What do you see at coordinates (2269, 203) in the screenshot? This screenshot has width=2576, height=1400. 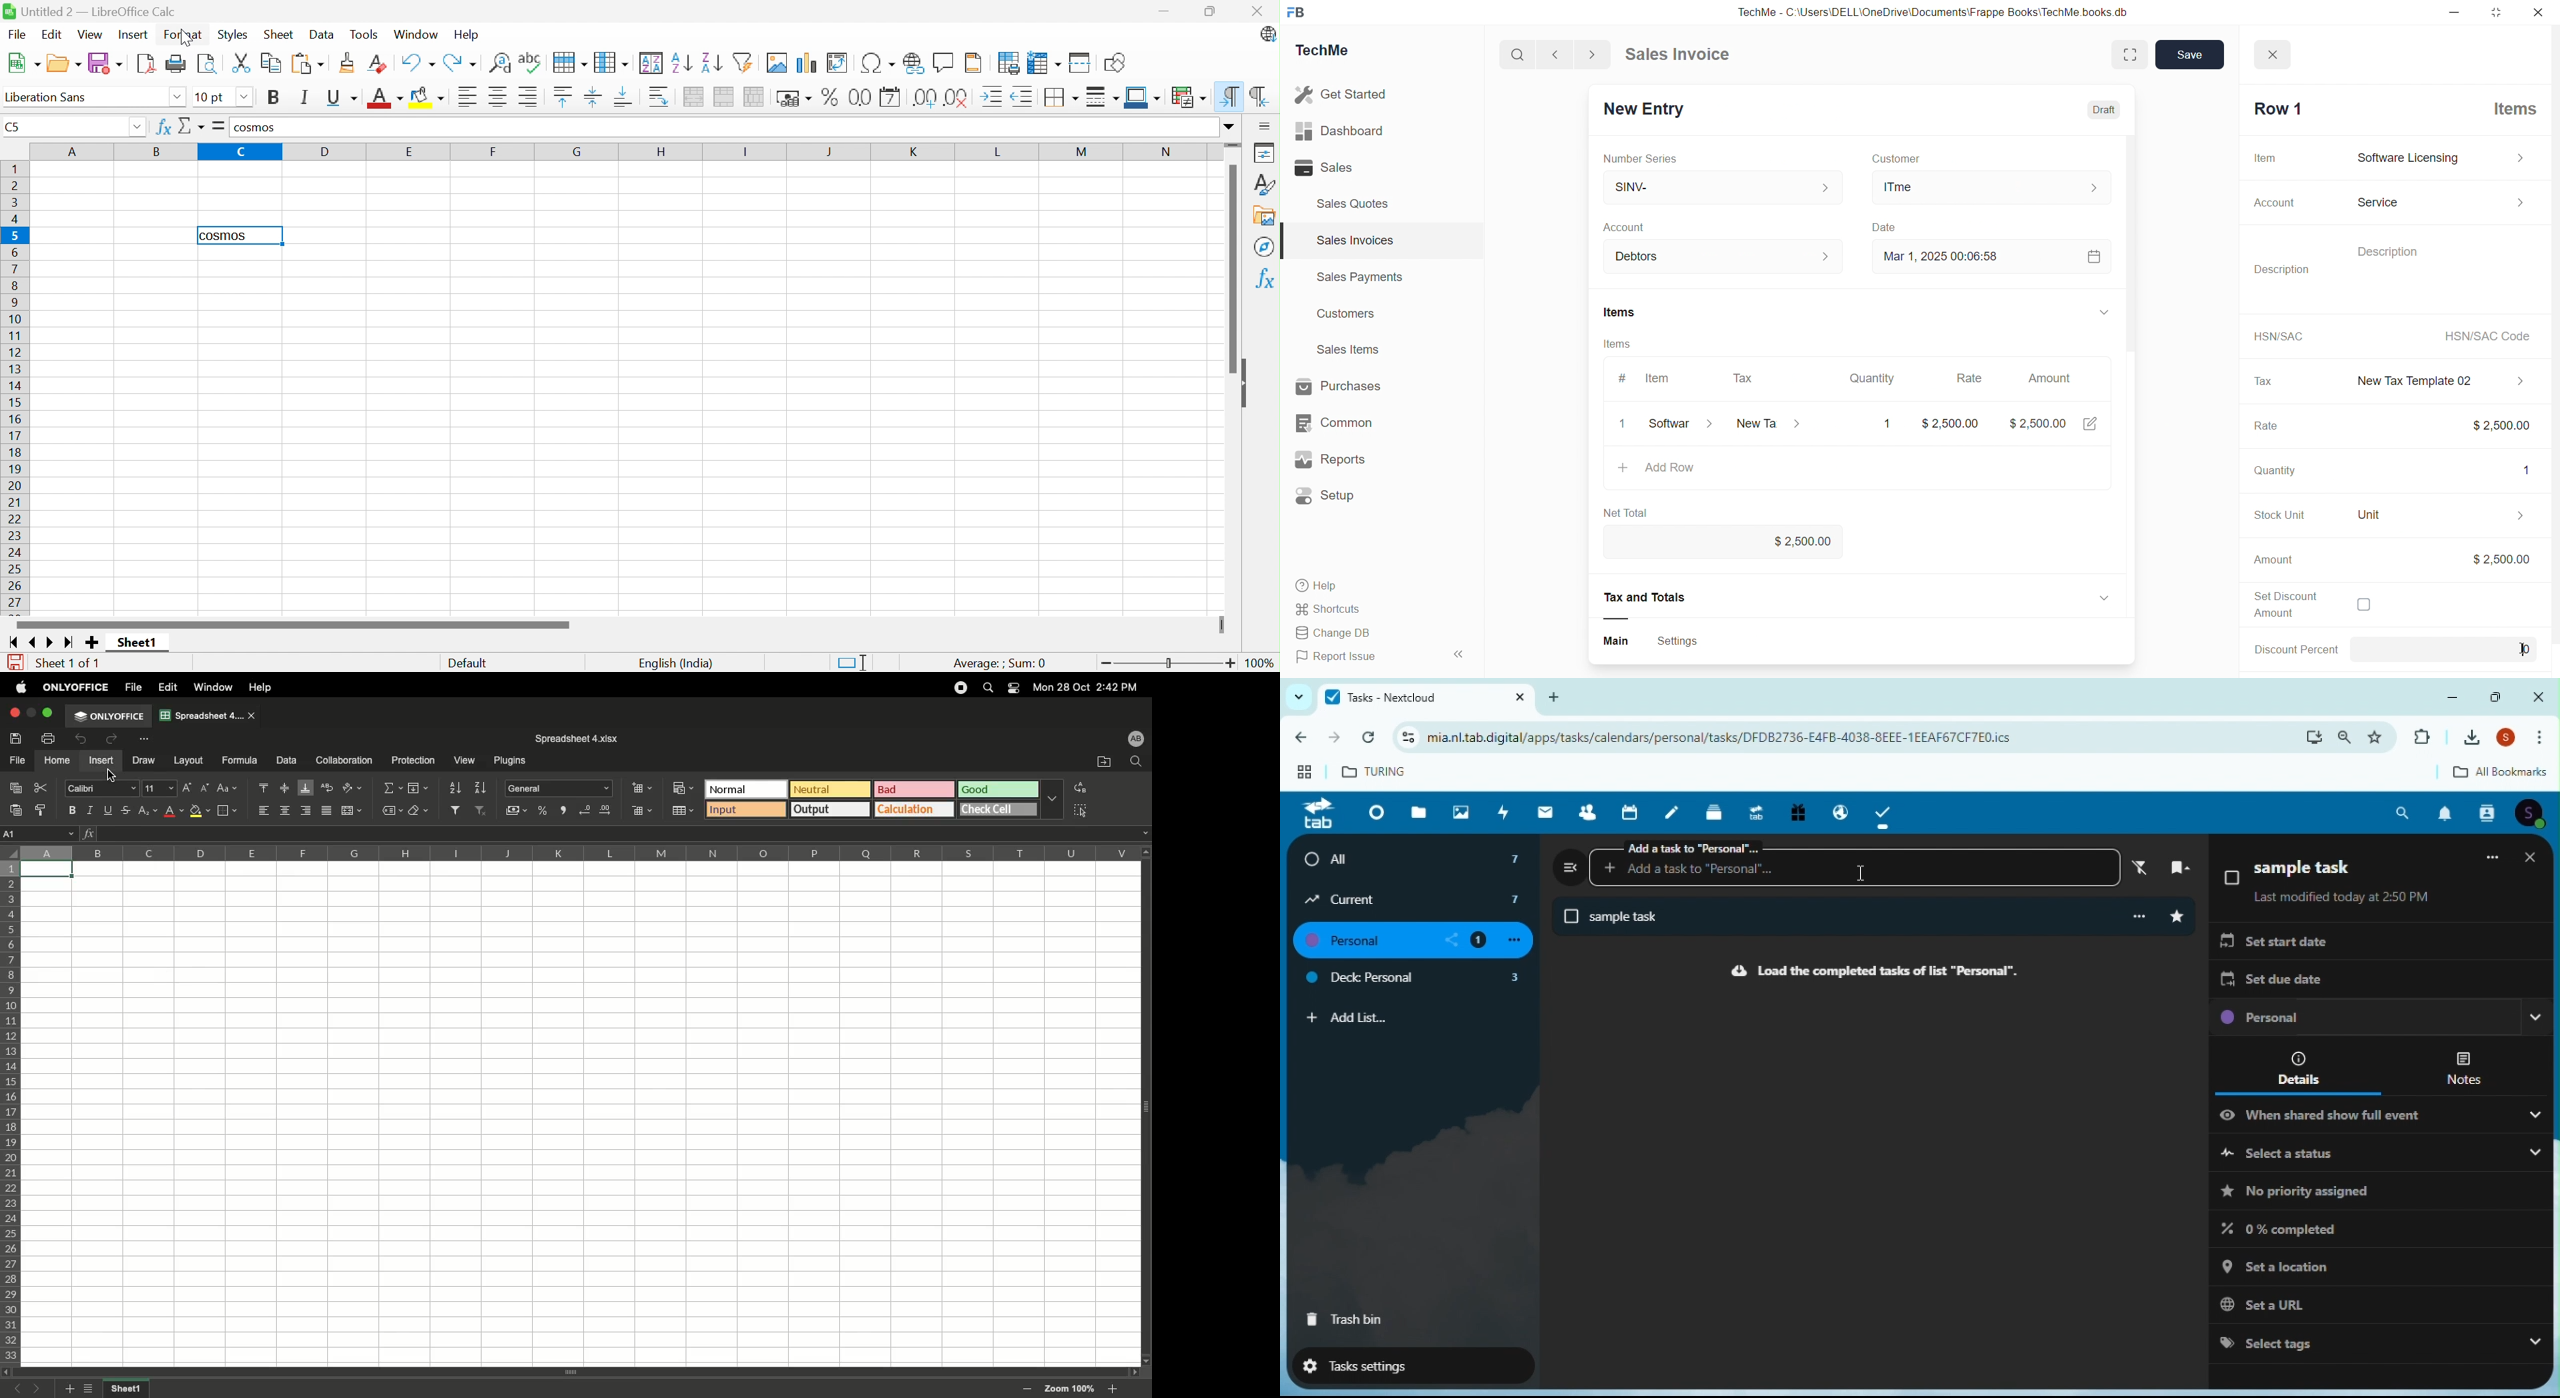 I see `Account` at bounding box center [2269, 203].